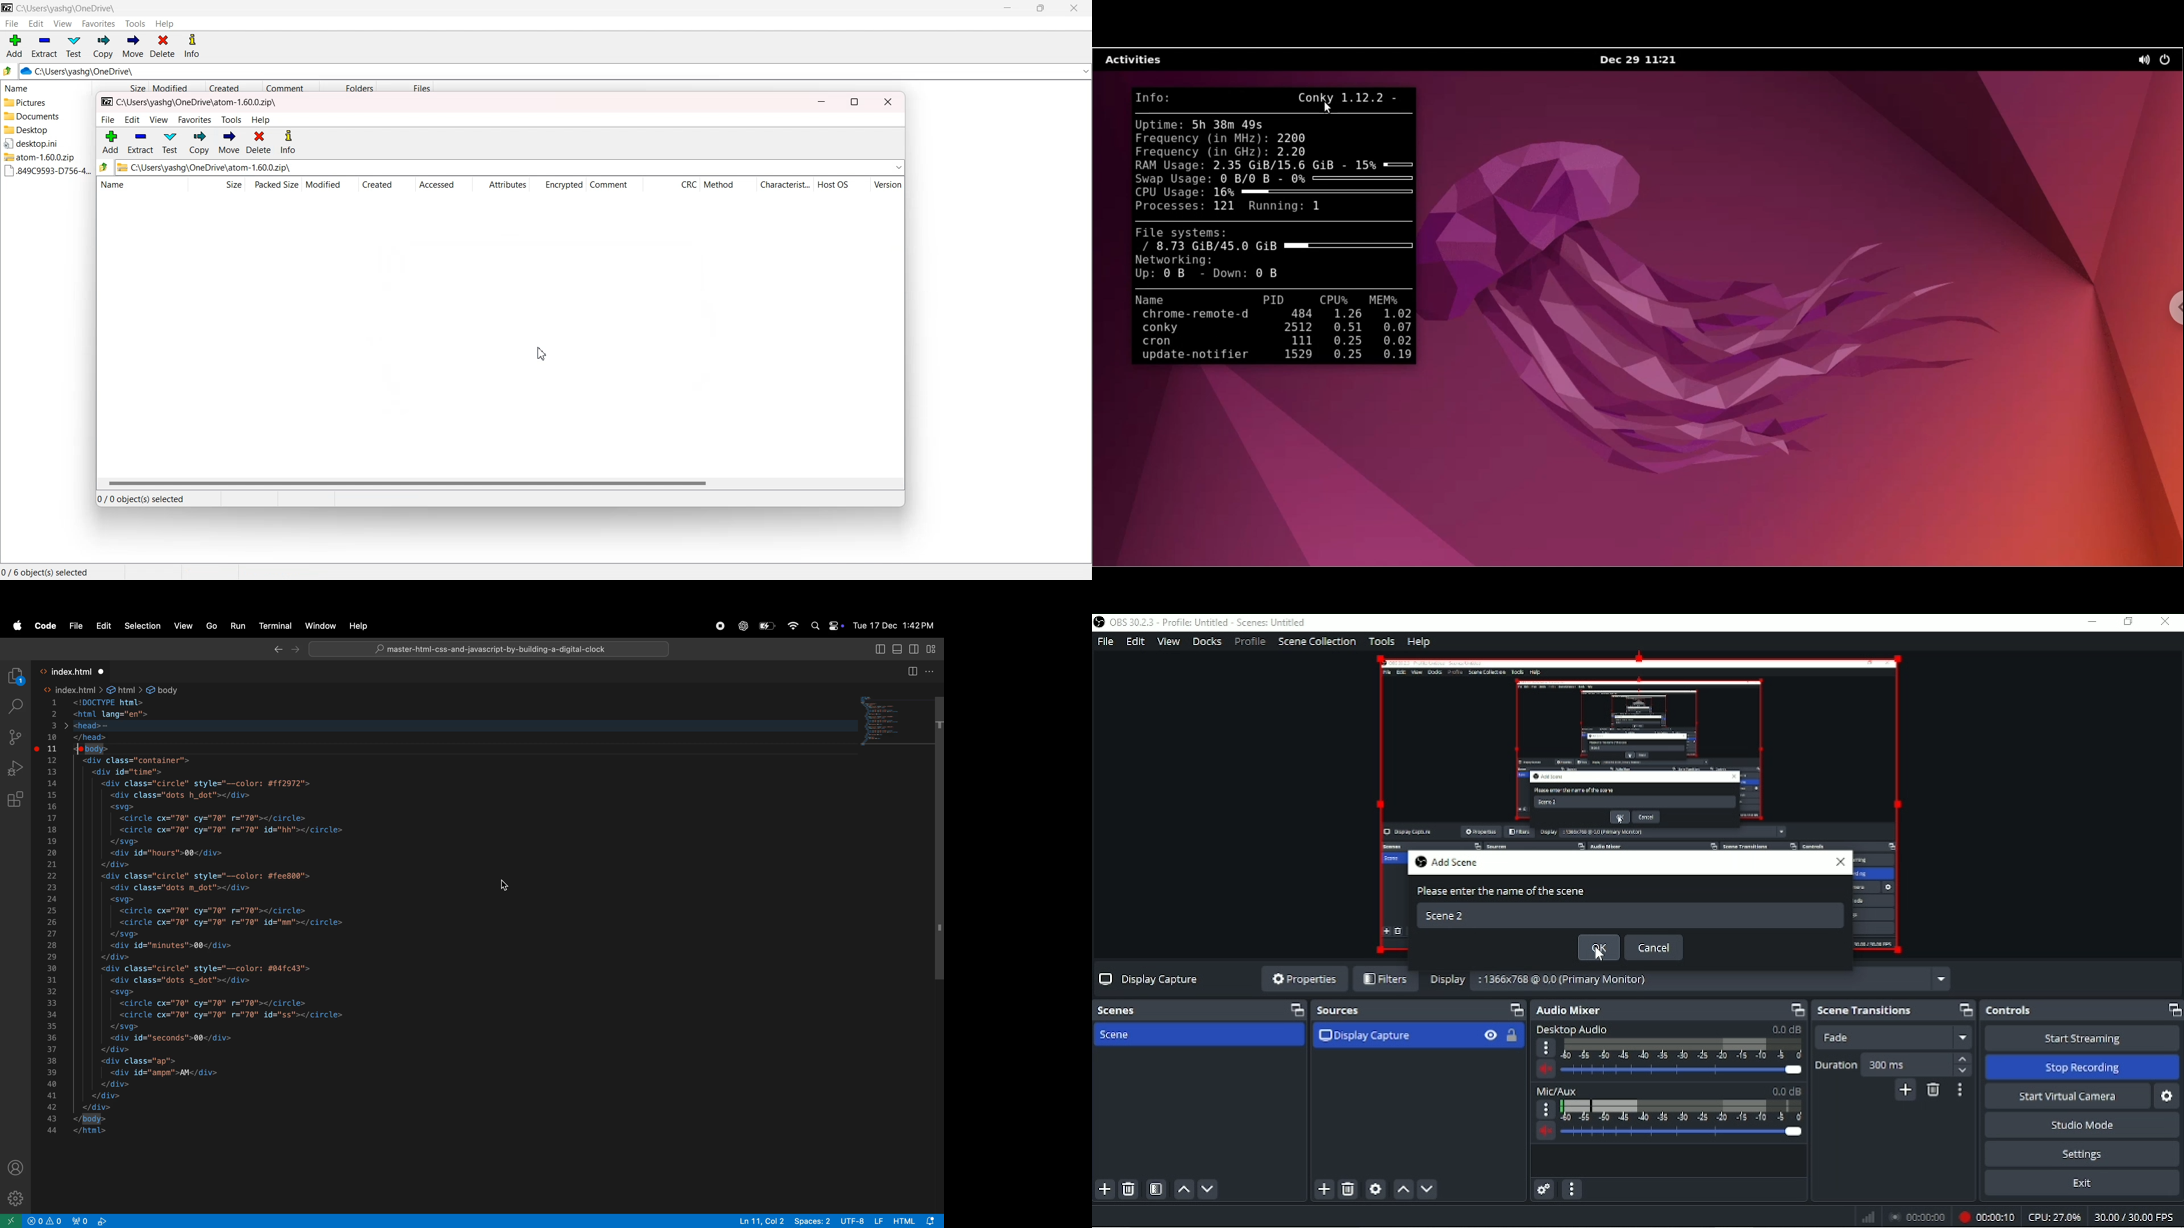 The image size is (2184, 1232). Describe the element at coordinates (1134, 642) in the screenshot. I see `Edit` at that location.